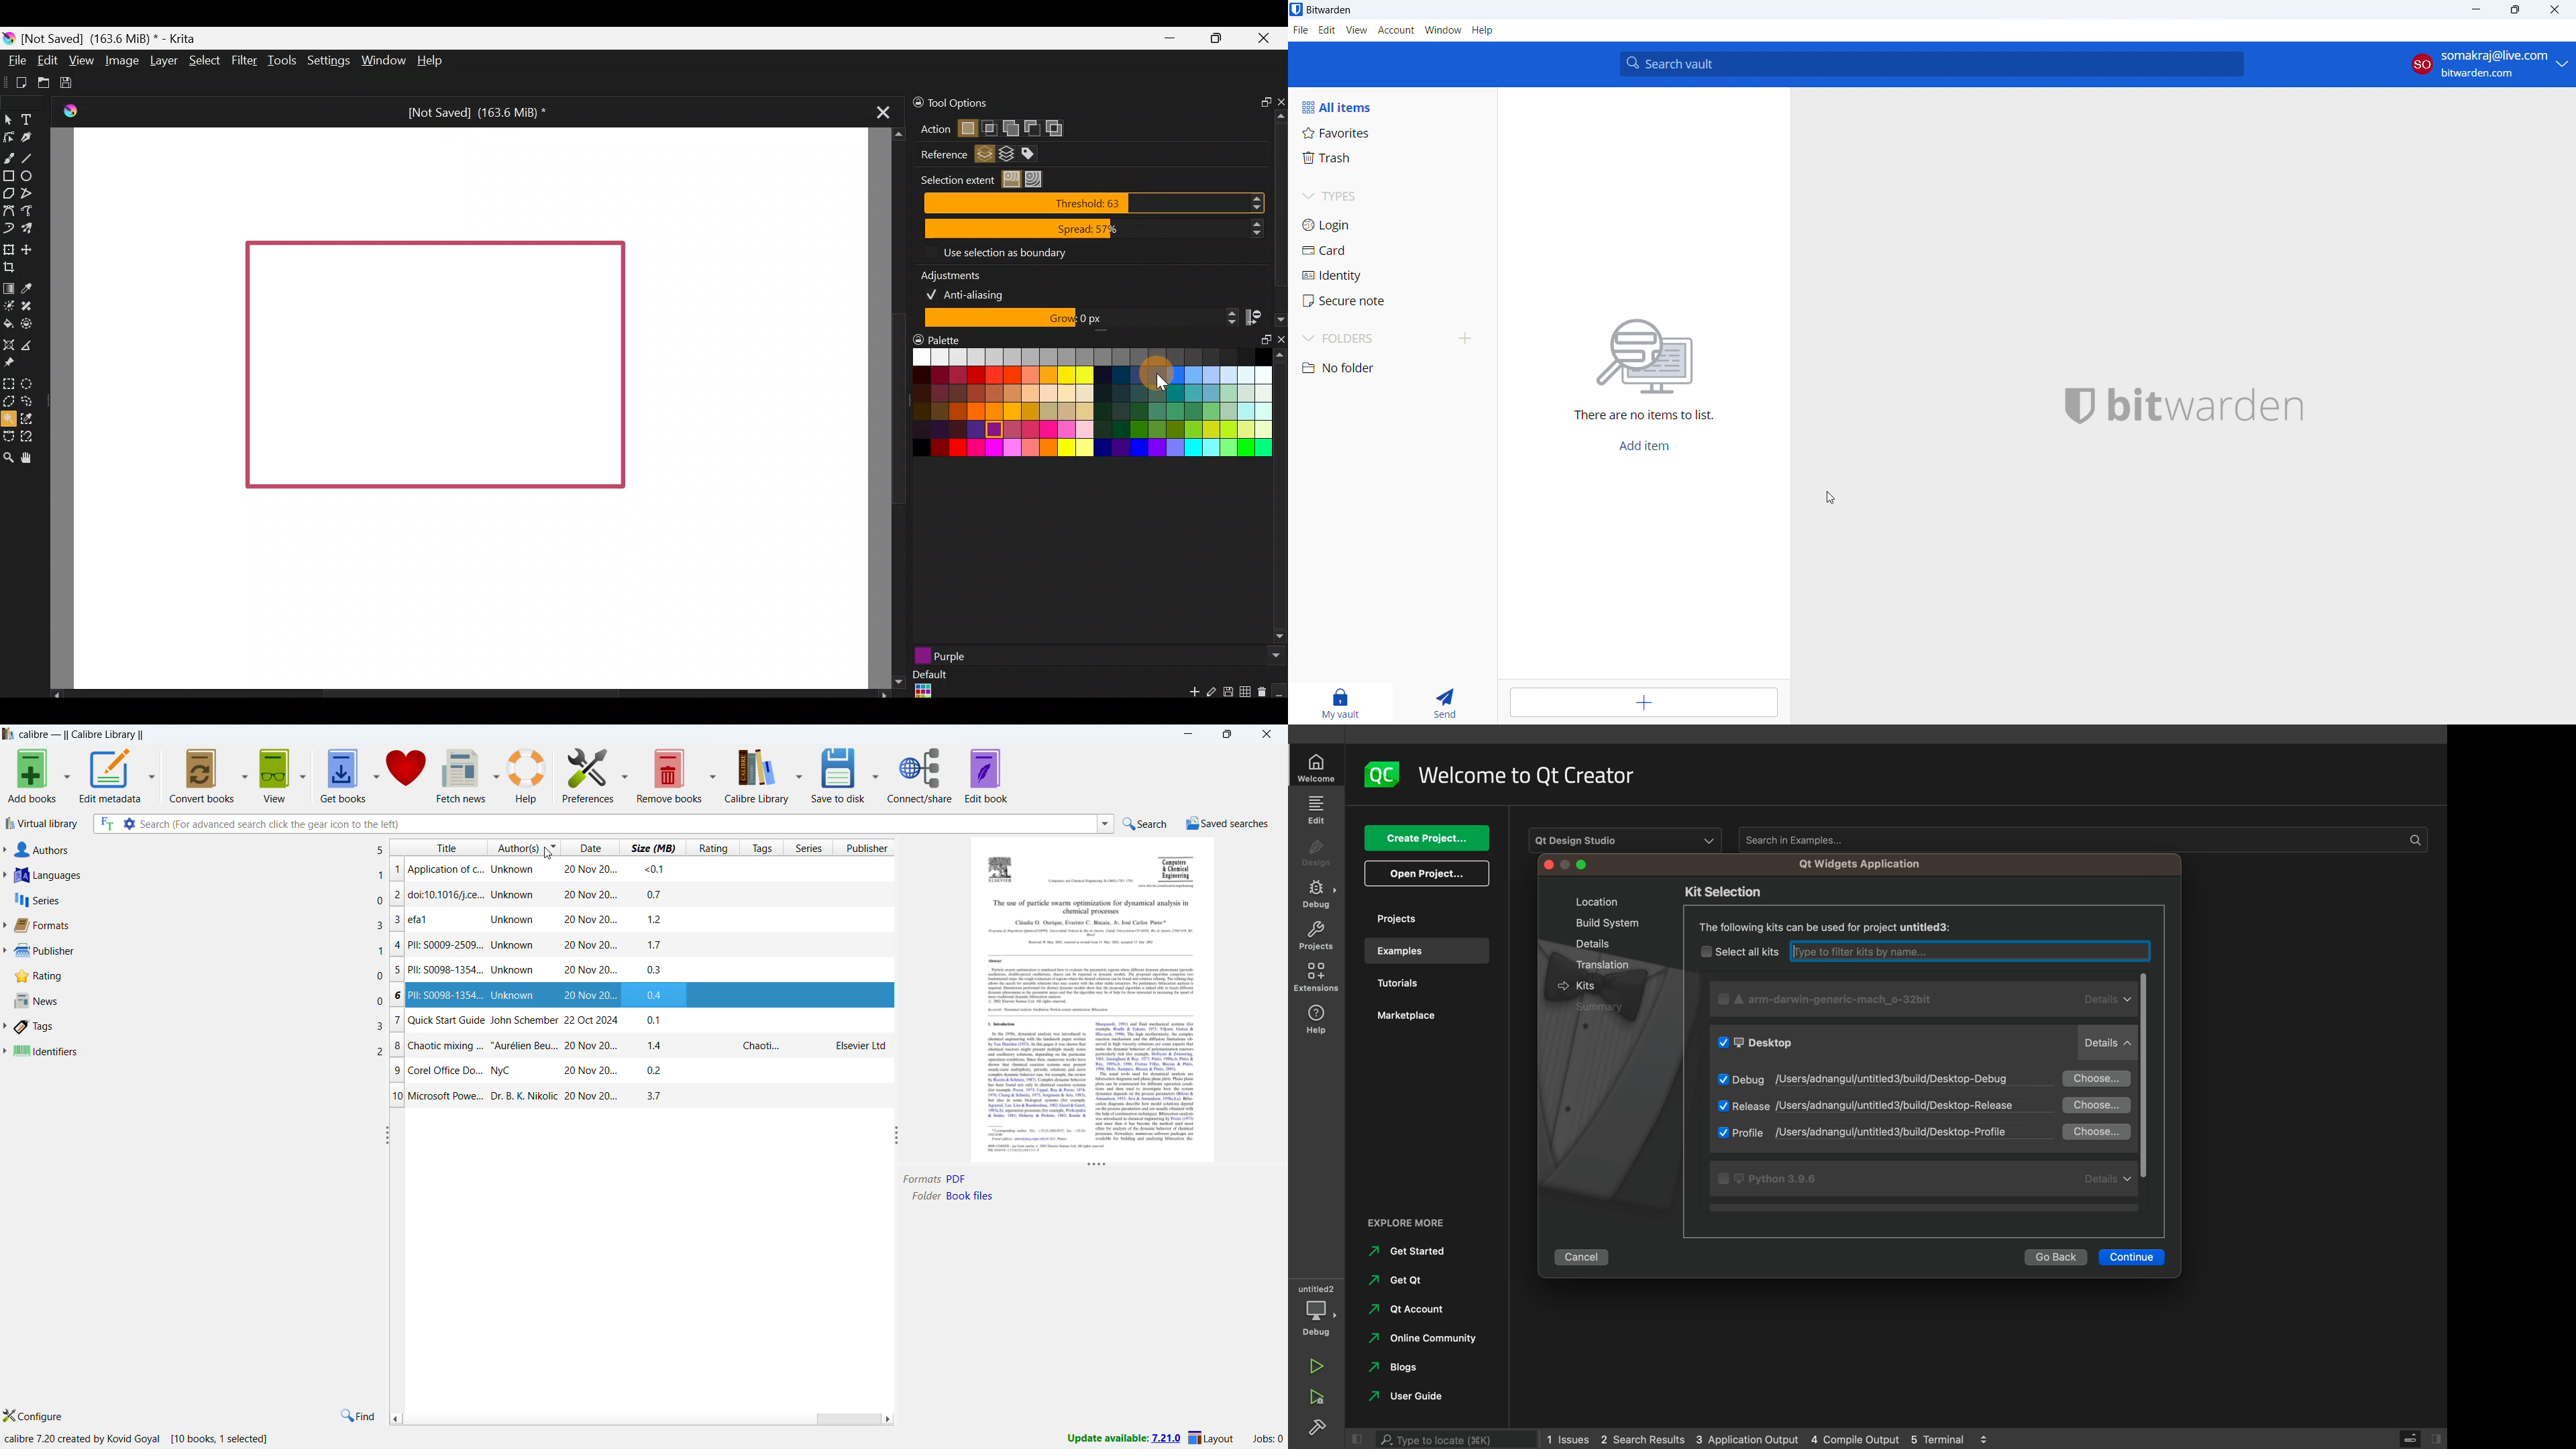 Image resolution: width=2576 pixels, height=1456 pixels. What do you see at coordinates (1004, 871) in the screenshot?
I see `` at bounding box center [1004, 871].